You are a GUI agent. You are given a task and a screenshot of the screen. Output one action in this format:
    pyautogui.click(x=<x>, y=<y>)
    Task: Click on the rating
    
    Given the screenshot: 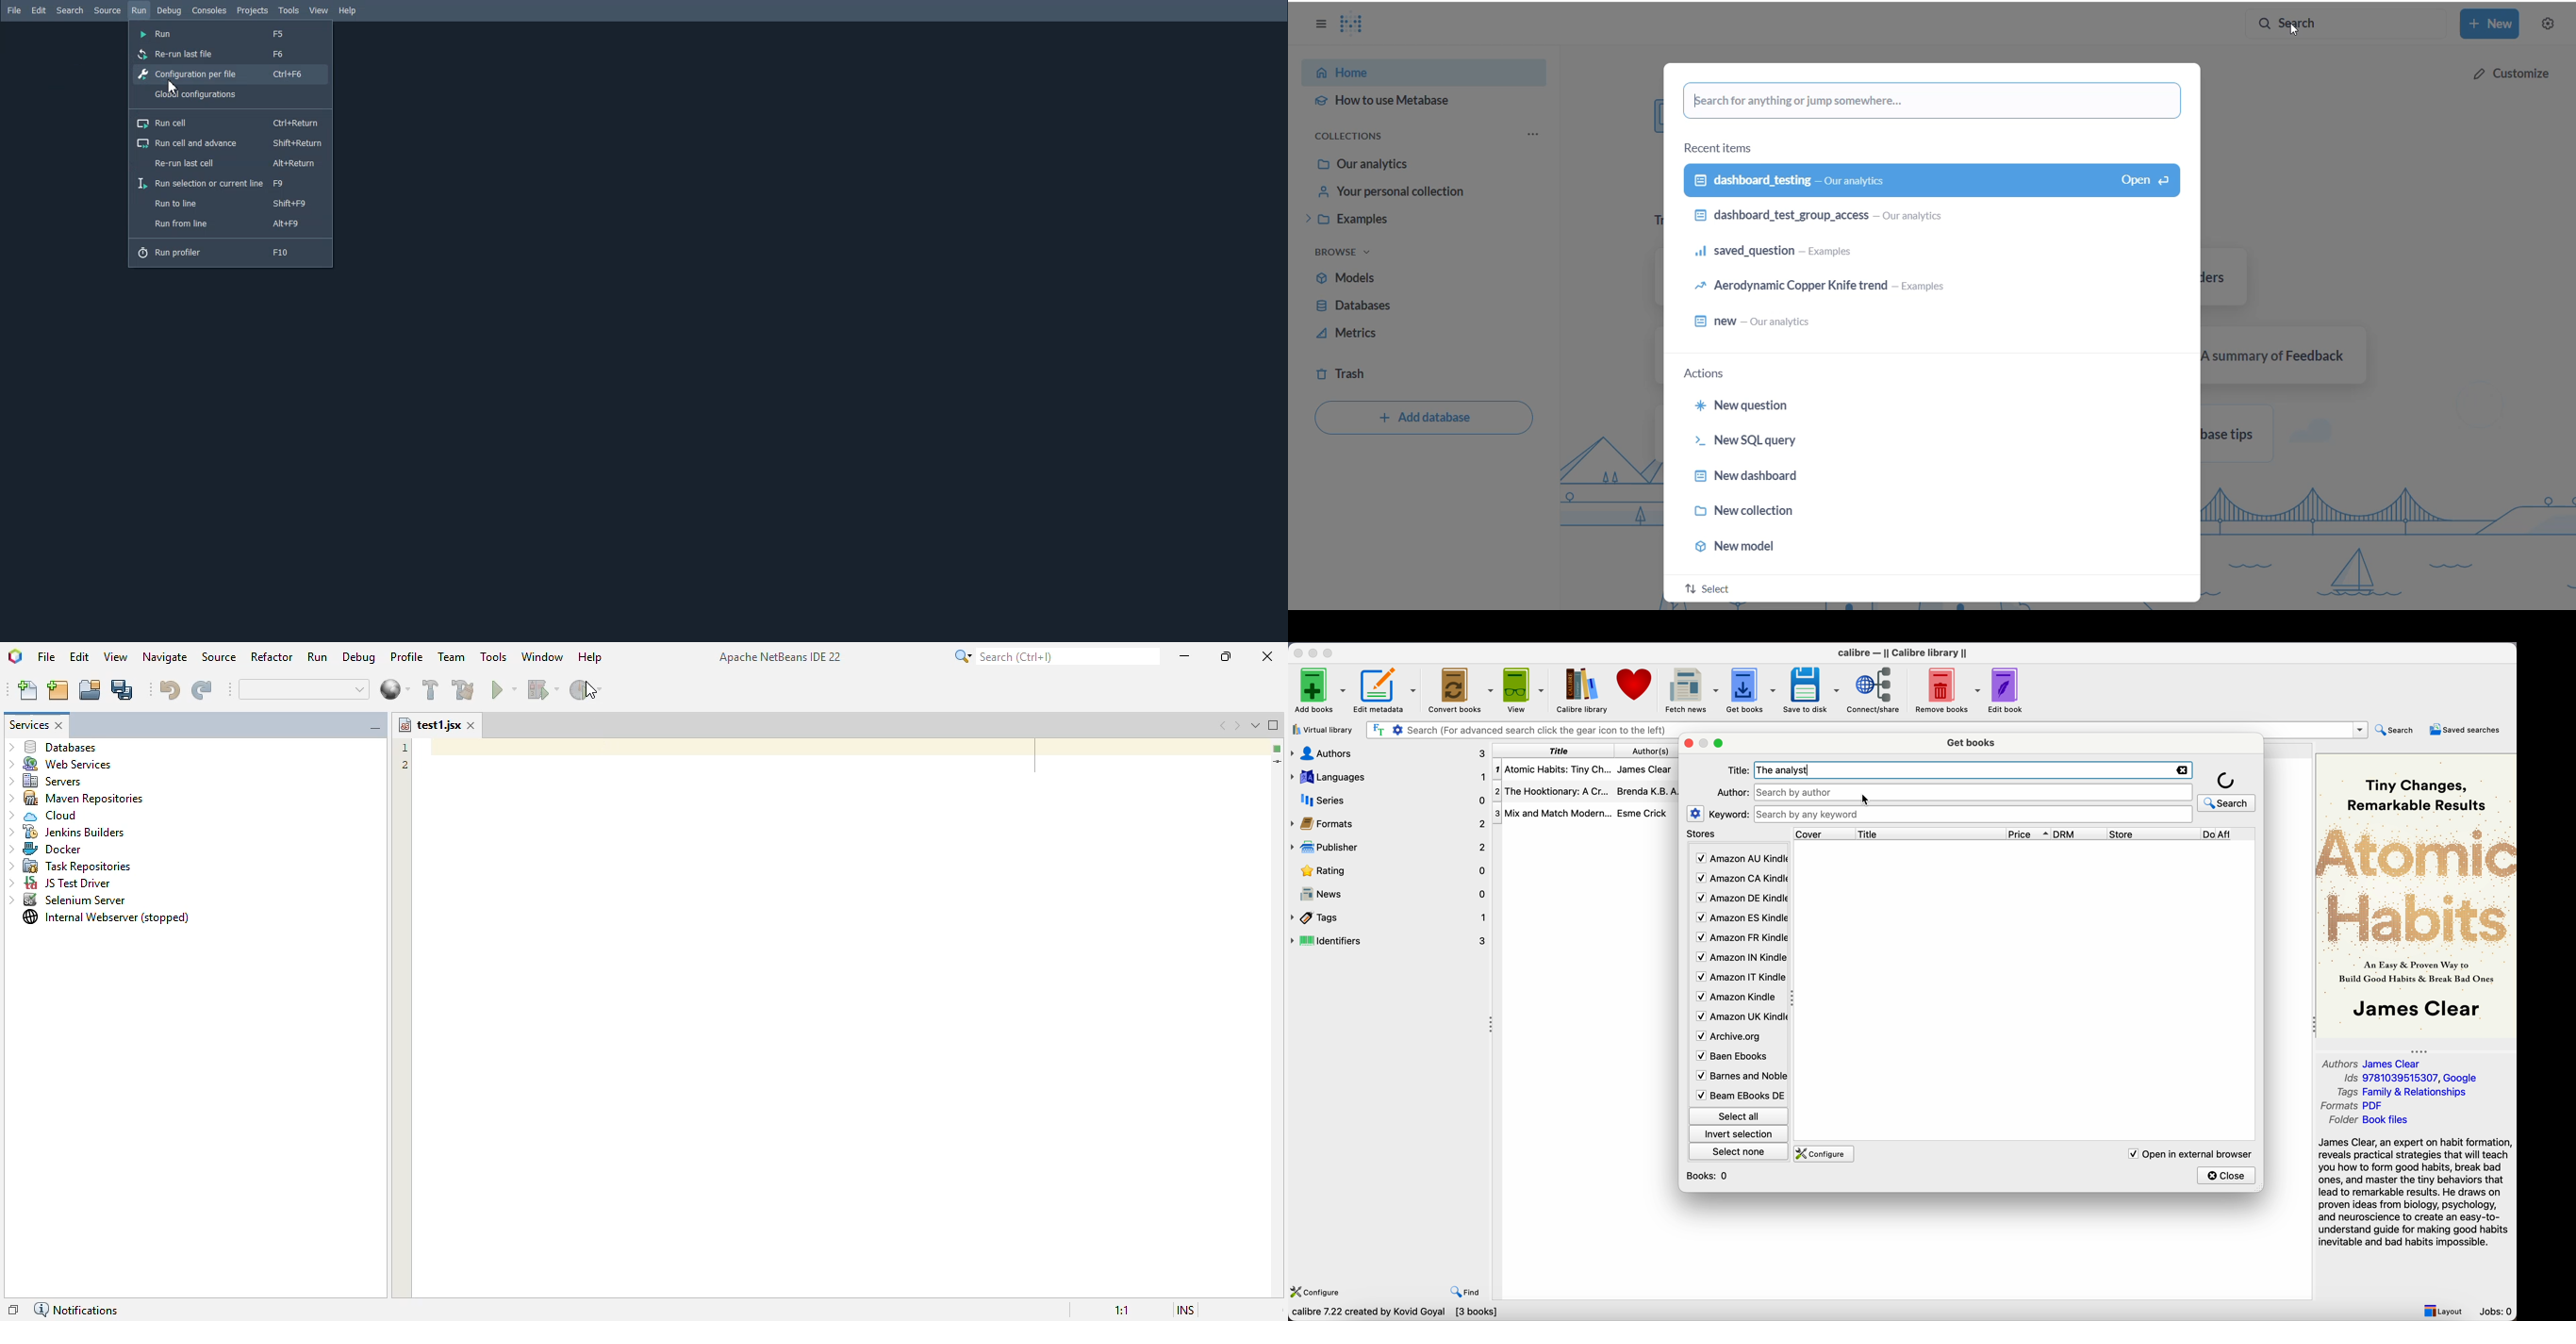 What is the action you would take?
    pyautogui.click(x=1391, y=870)
    